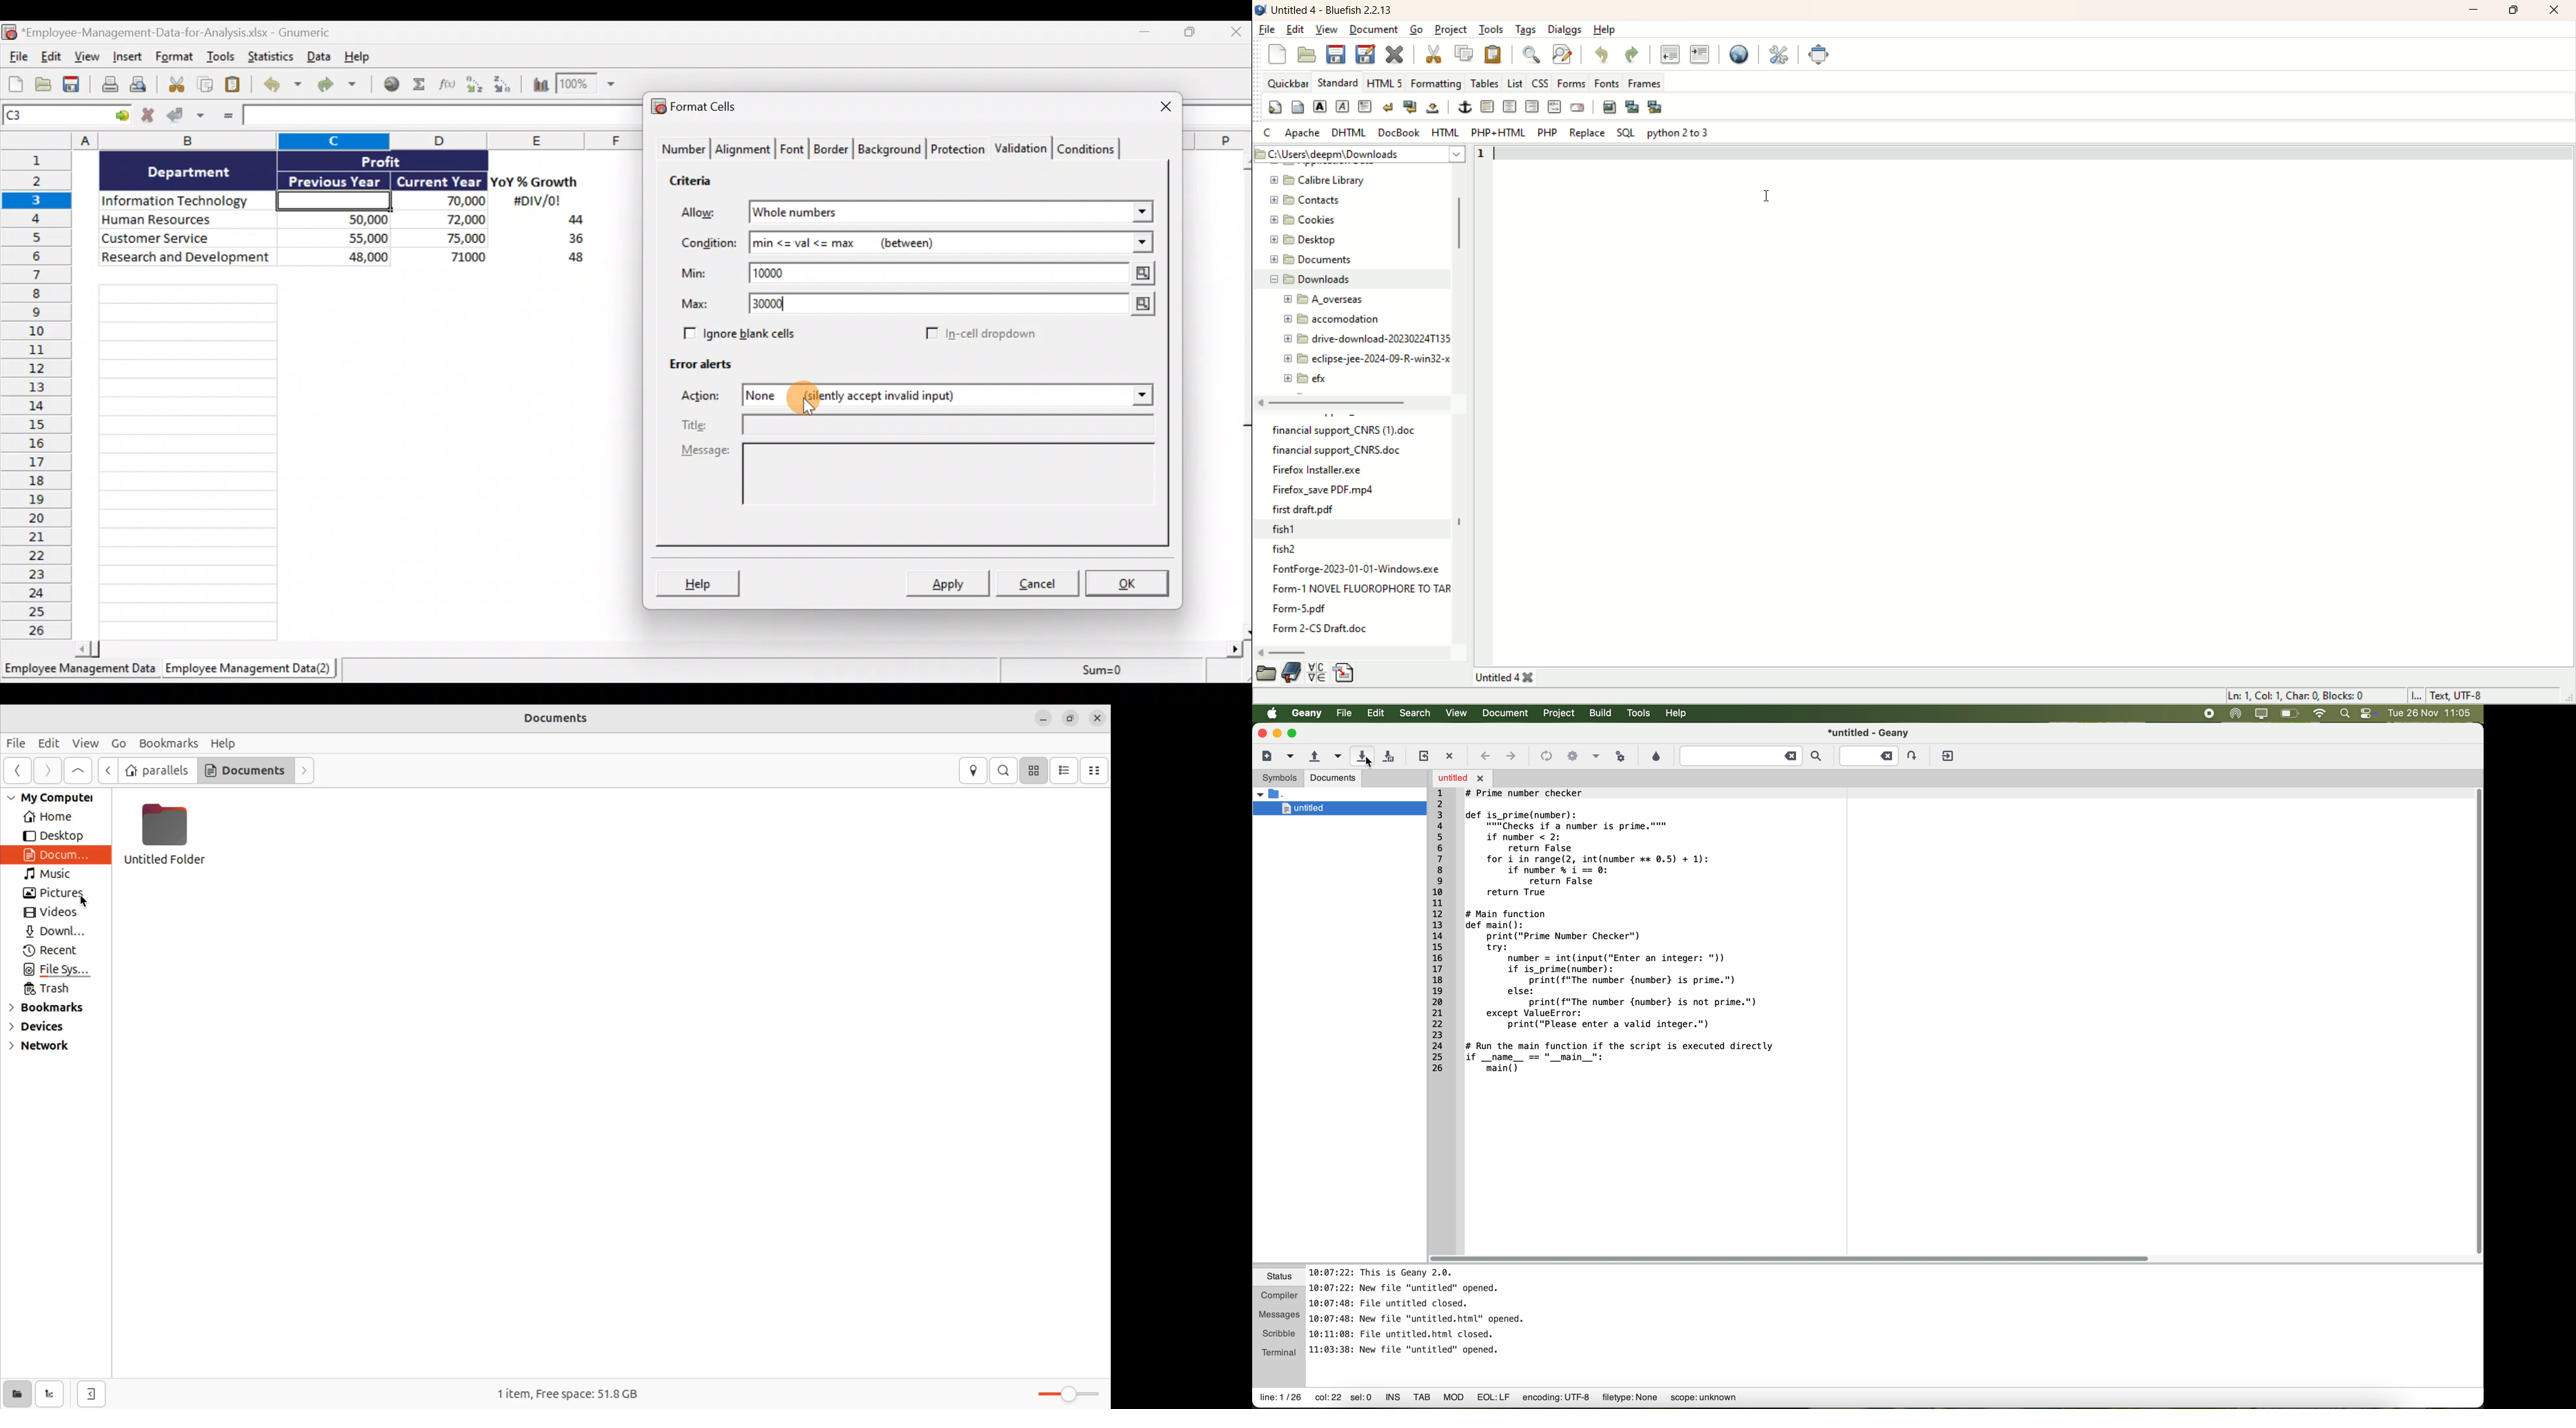 The image size is (2576, 1428). What do you see at coordinates (341, 237) in the screenshot?
I see `55,000` at bounding box center [341, 237].